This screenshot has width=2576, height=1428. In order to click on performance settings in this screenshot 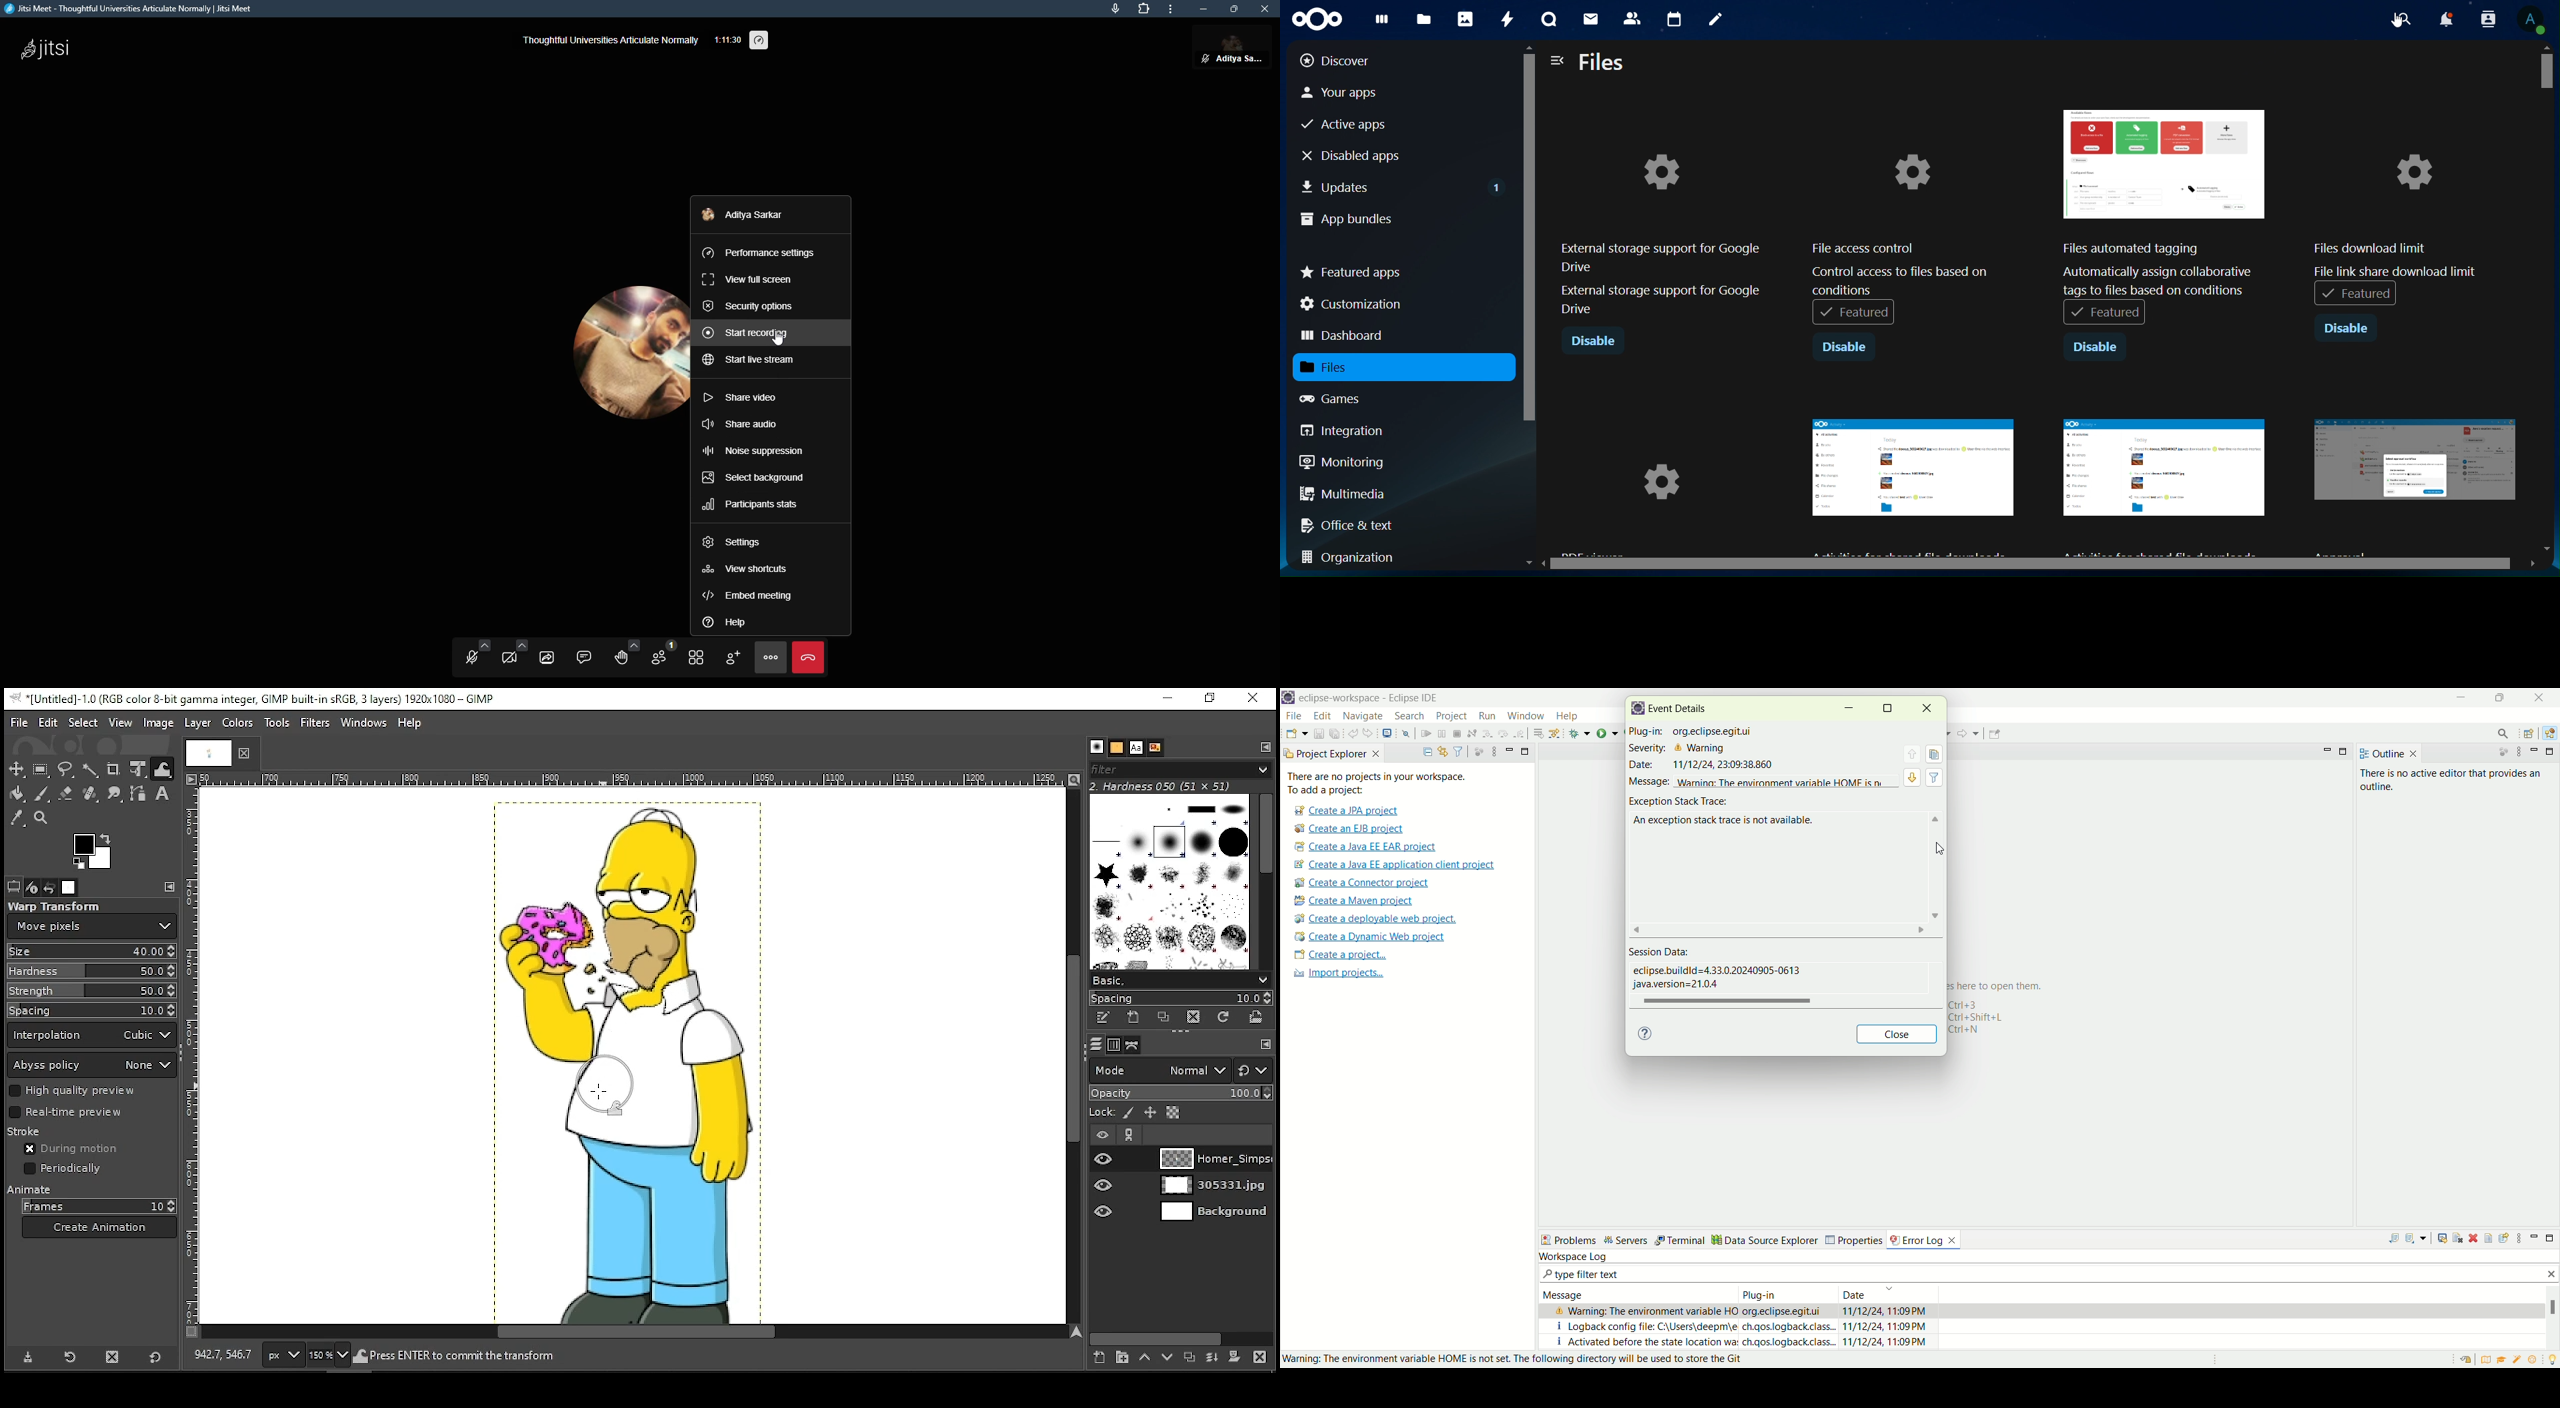, I will do `click(765, 250)`.